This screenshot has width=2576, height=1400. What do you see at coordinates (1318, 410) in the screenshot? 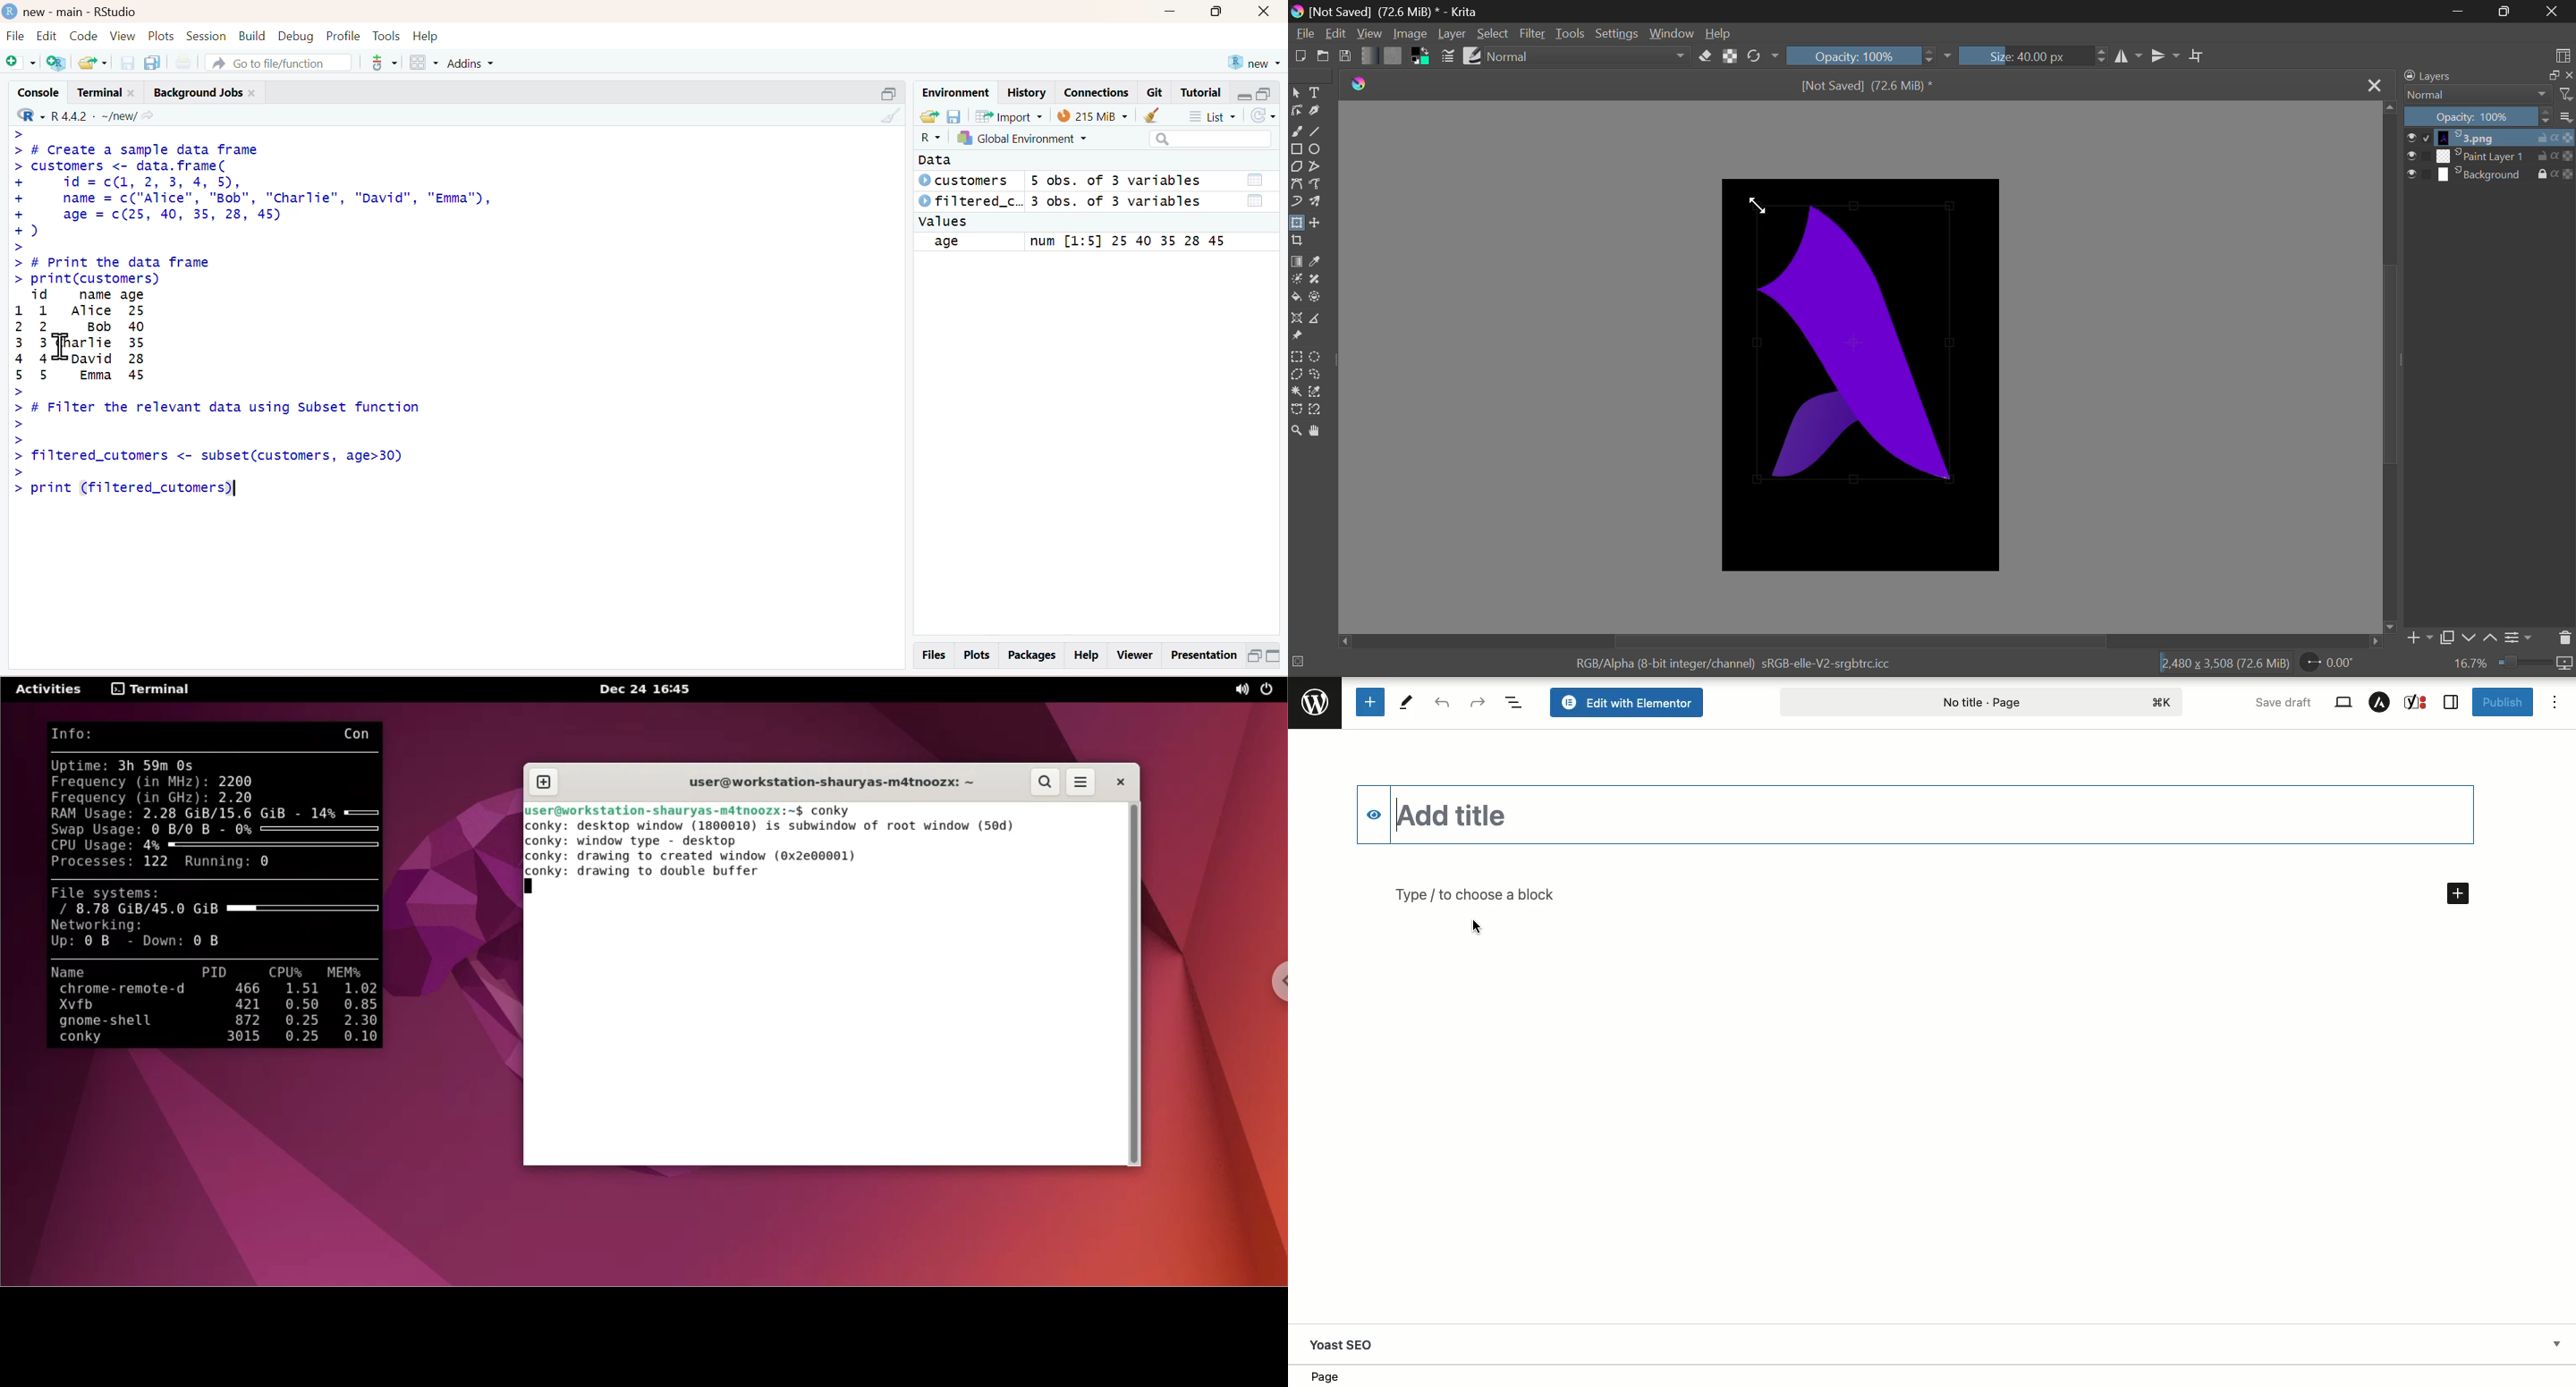
I see `Magnetic Curve Selection` at bounding box center [1318, 410].